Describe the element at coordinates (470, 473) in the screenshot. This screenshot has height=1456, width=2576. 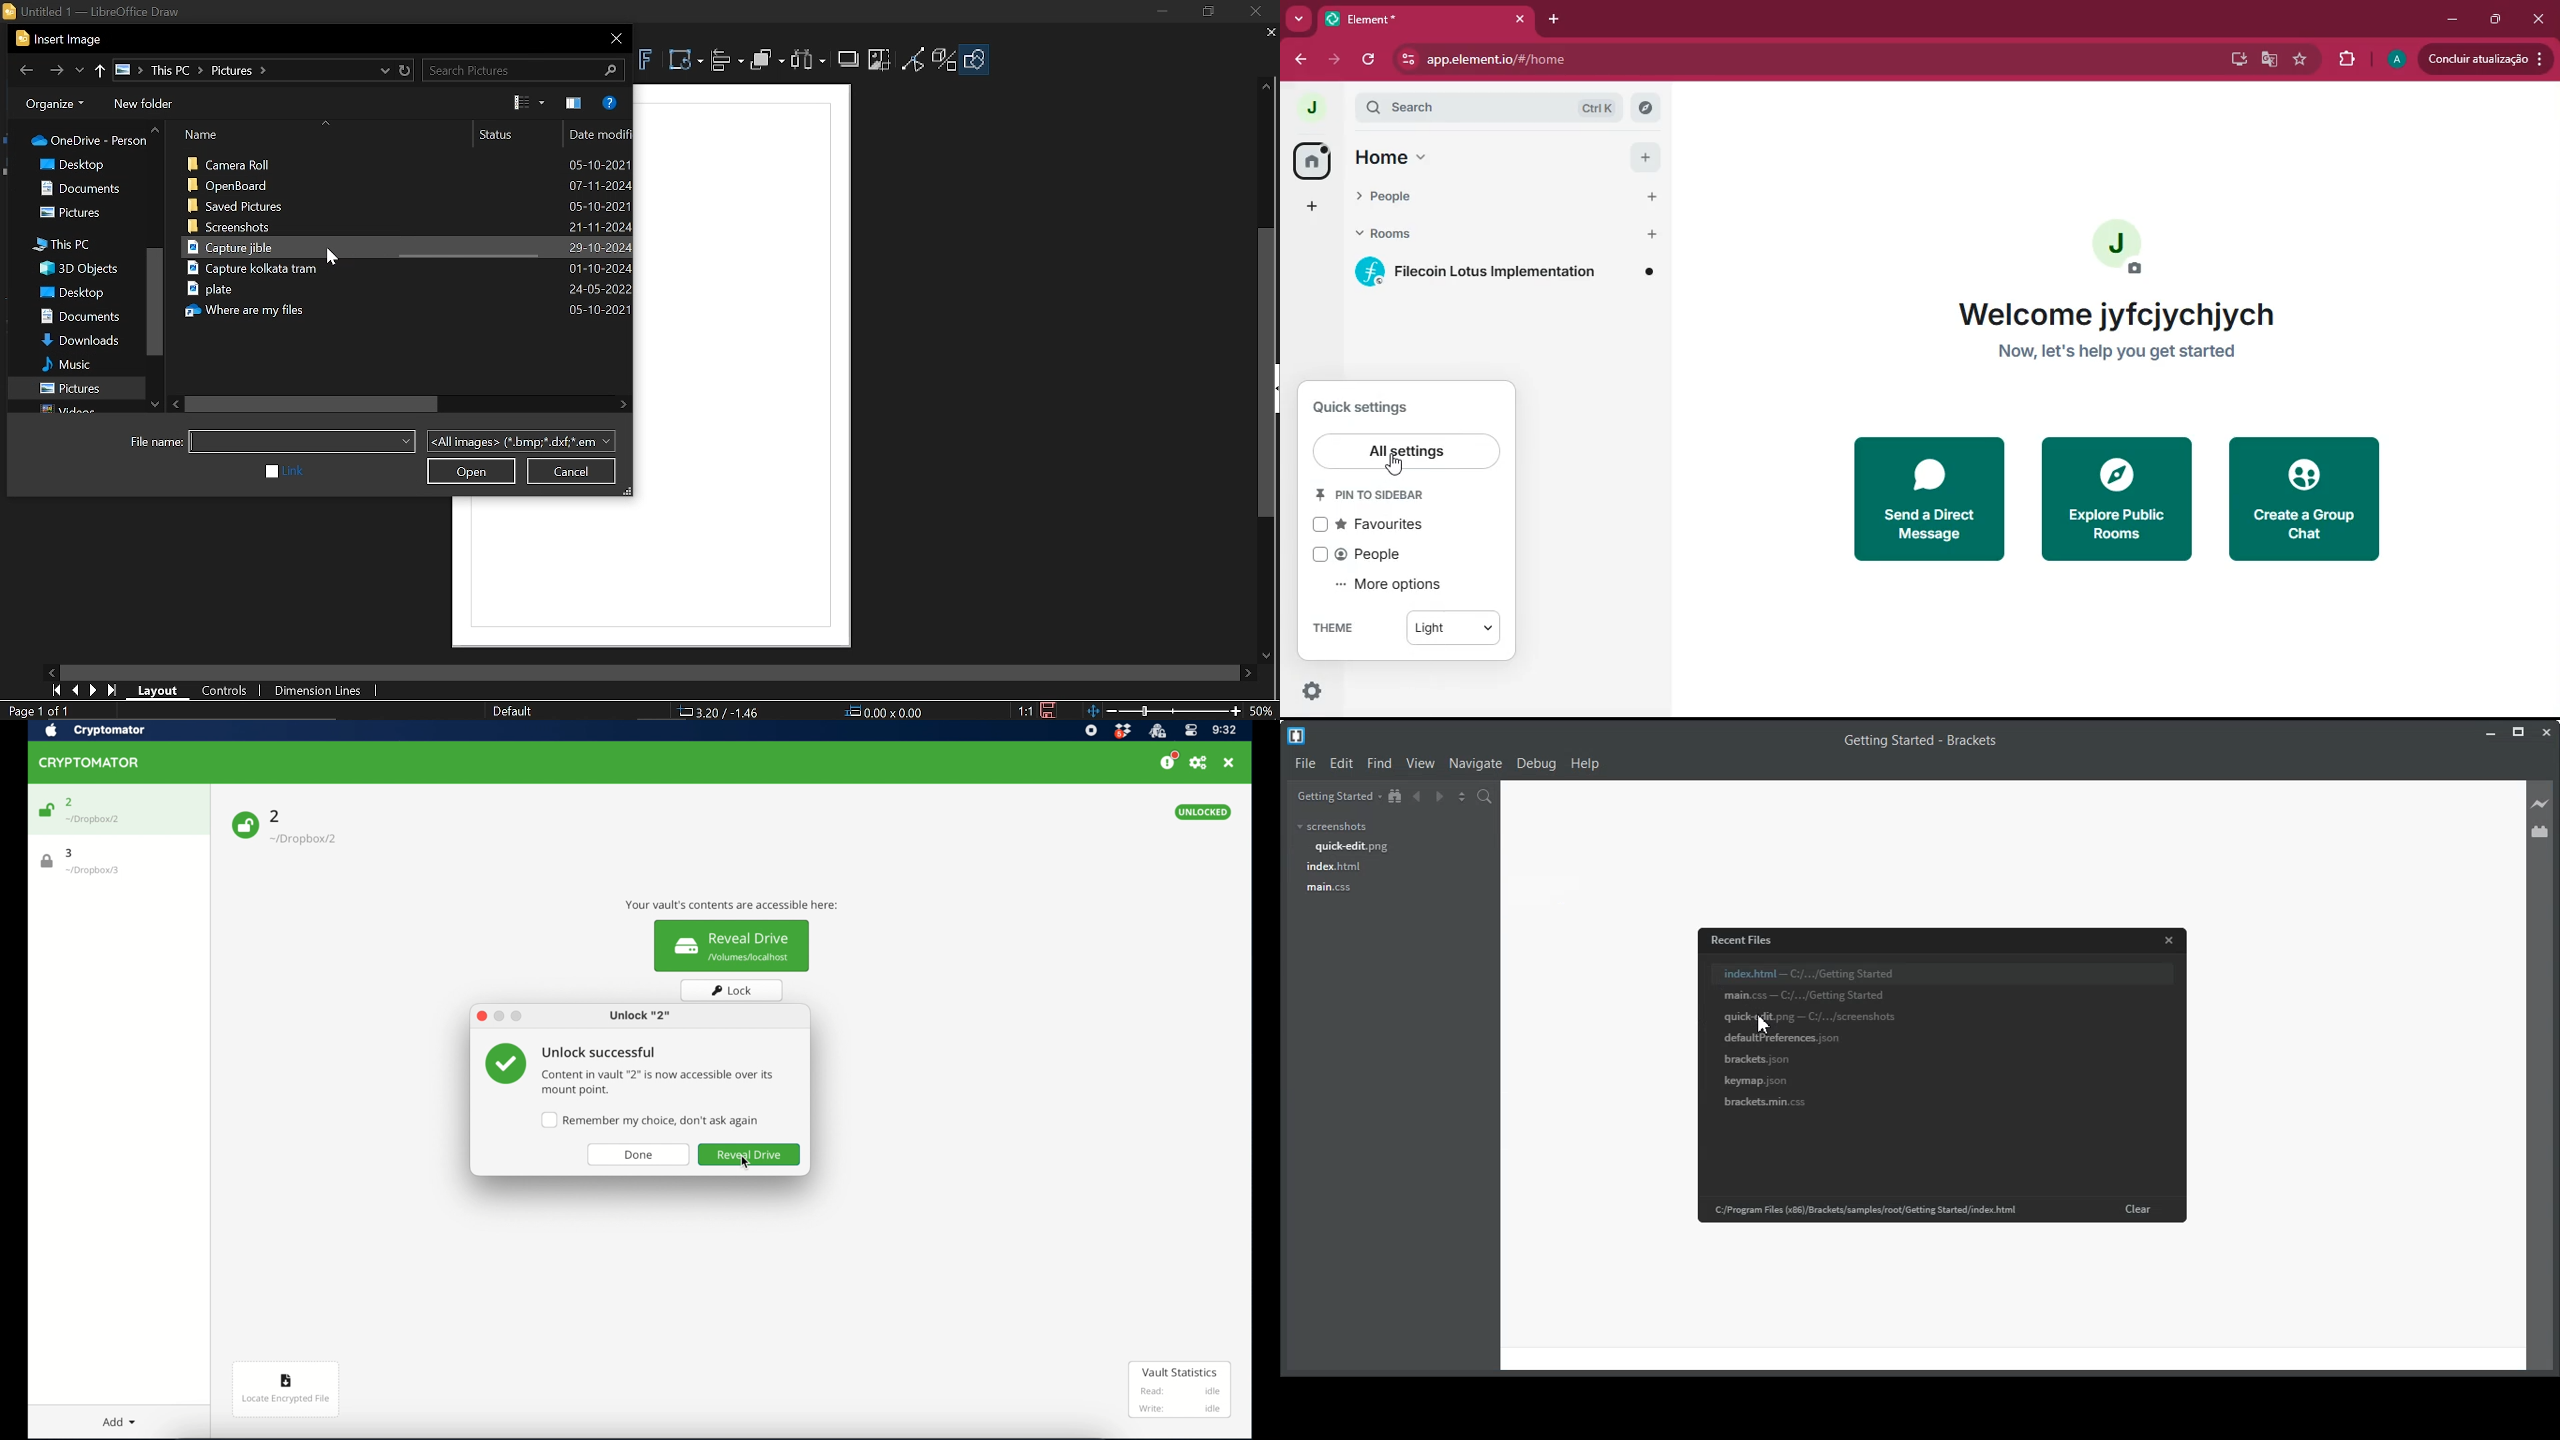
I see `Open` at that location.